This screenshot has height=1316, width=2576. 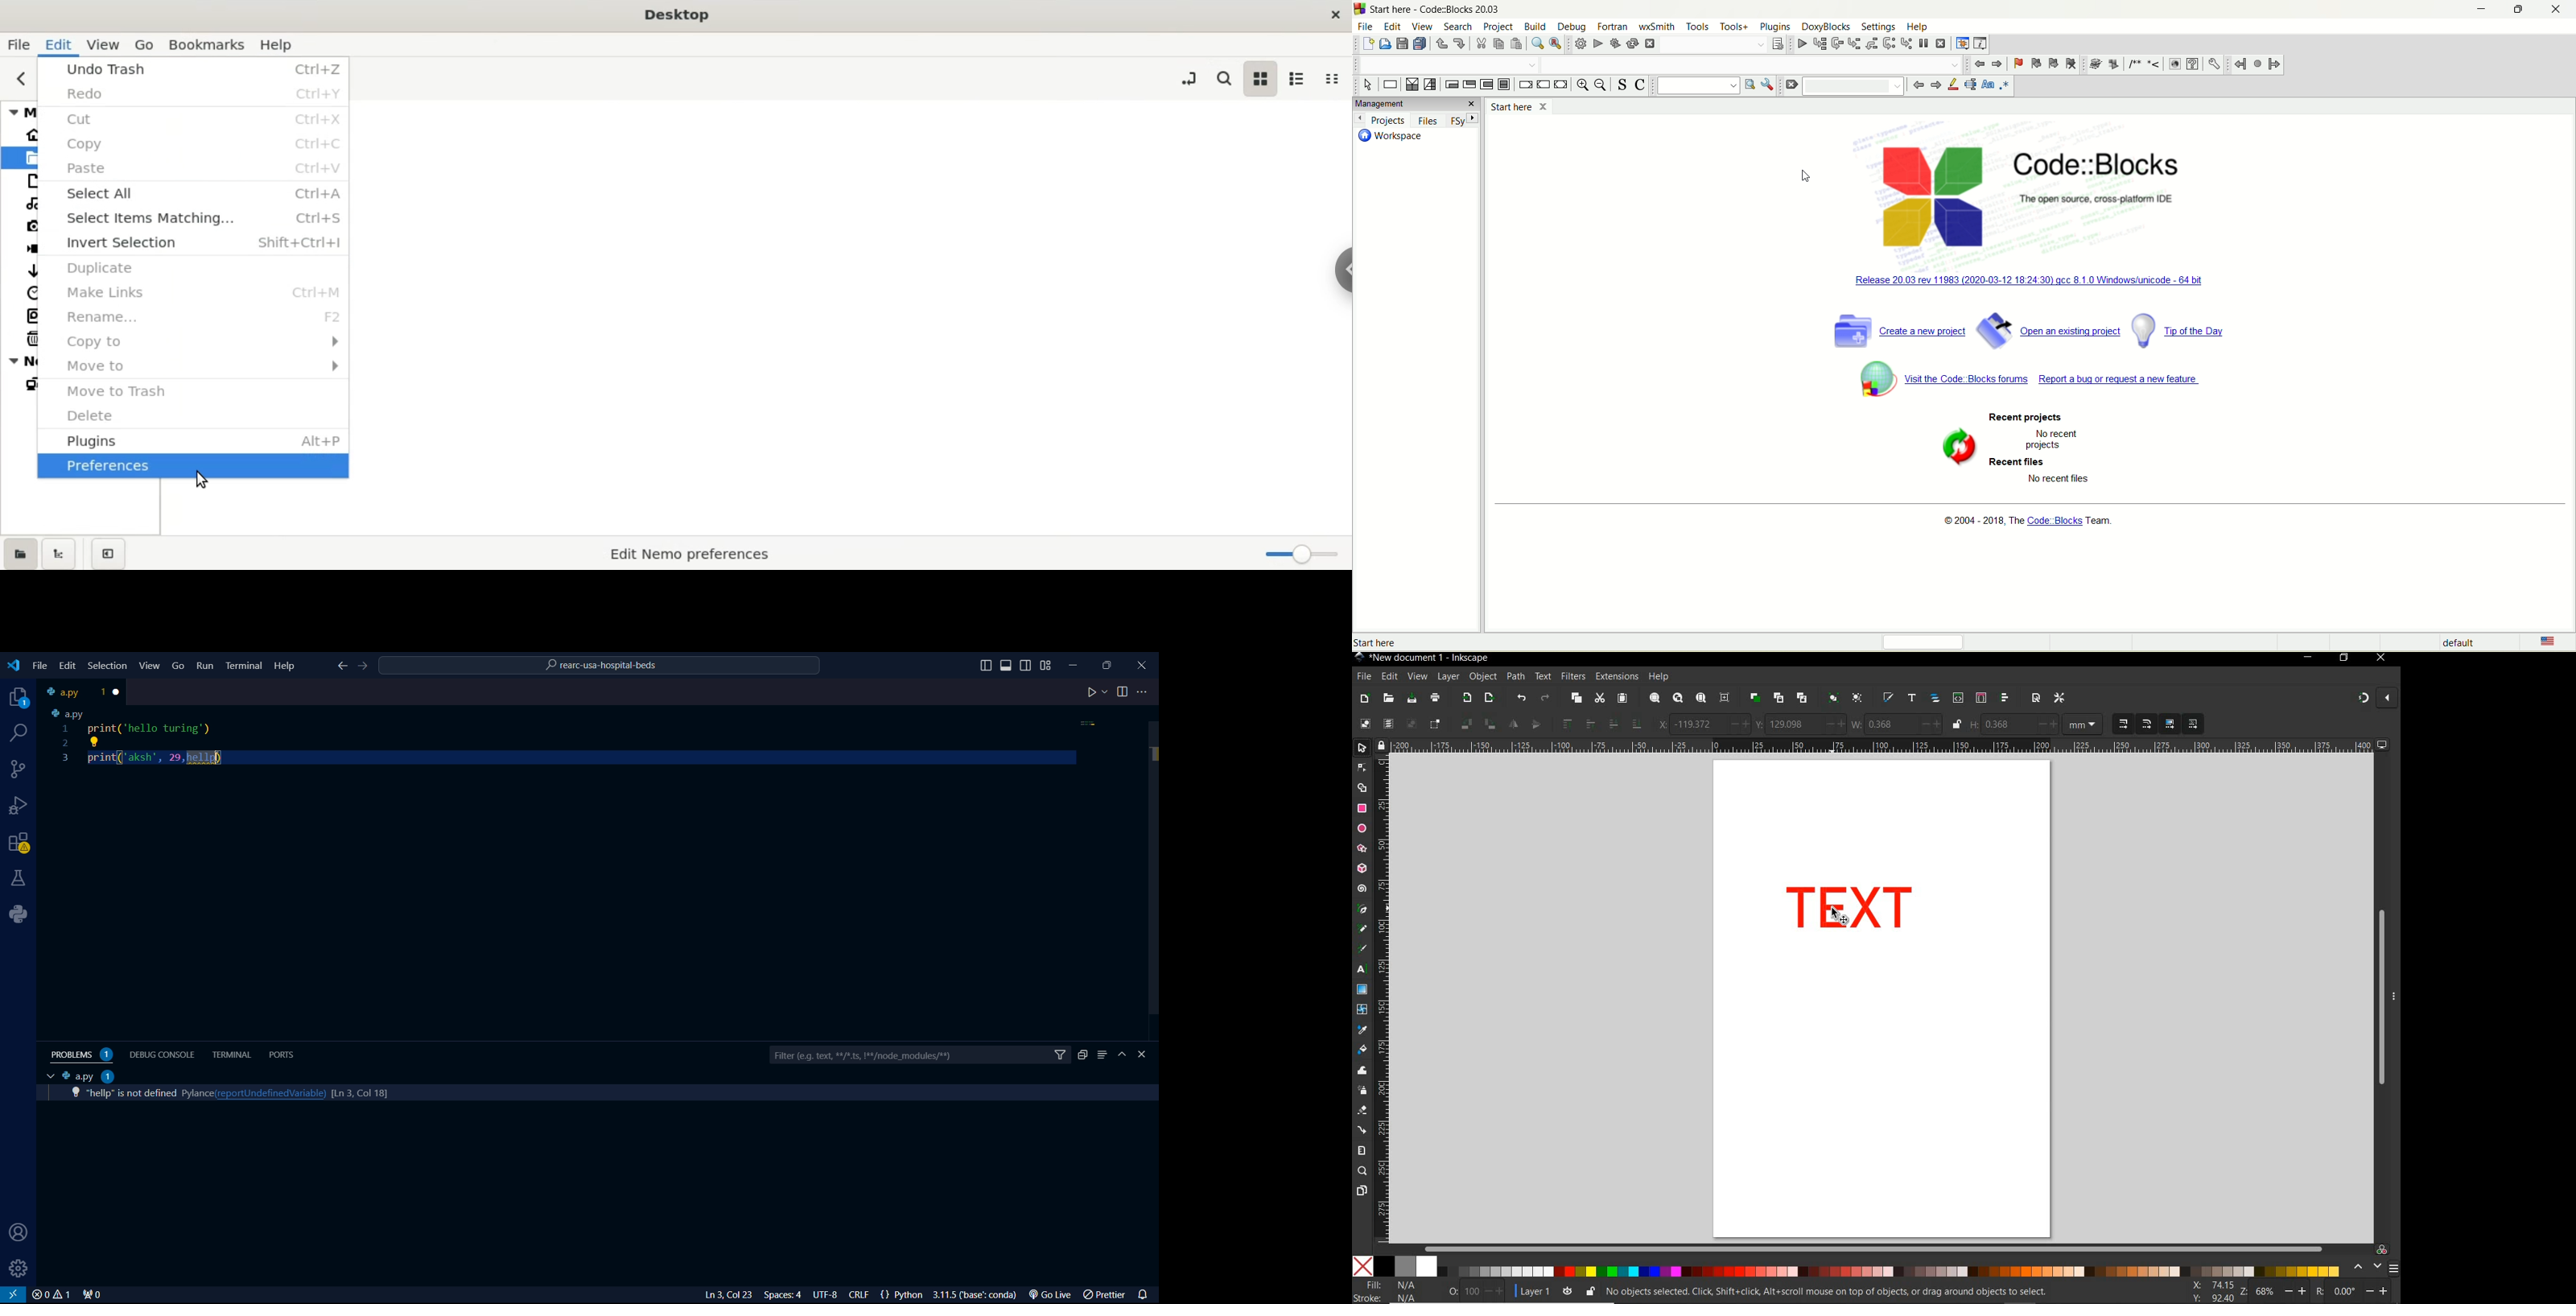 I want to click on debugging, so click(x=1962, y=43).